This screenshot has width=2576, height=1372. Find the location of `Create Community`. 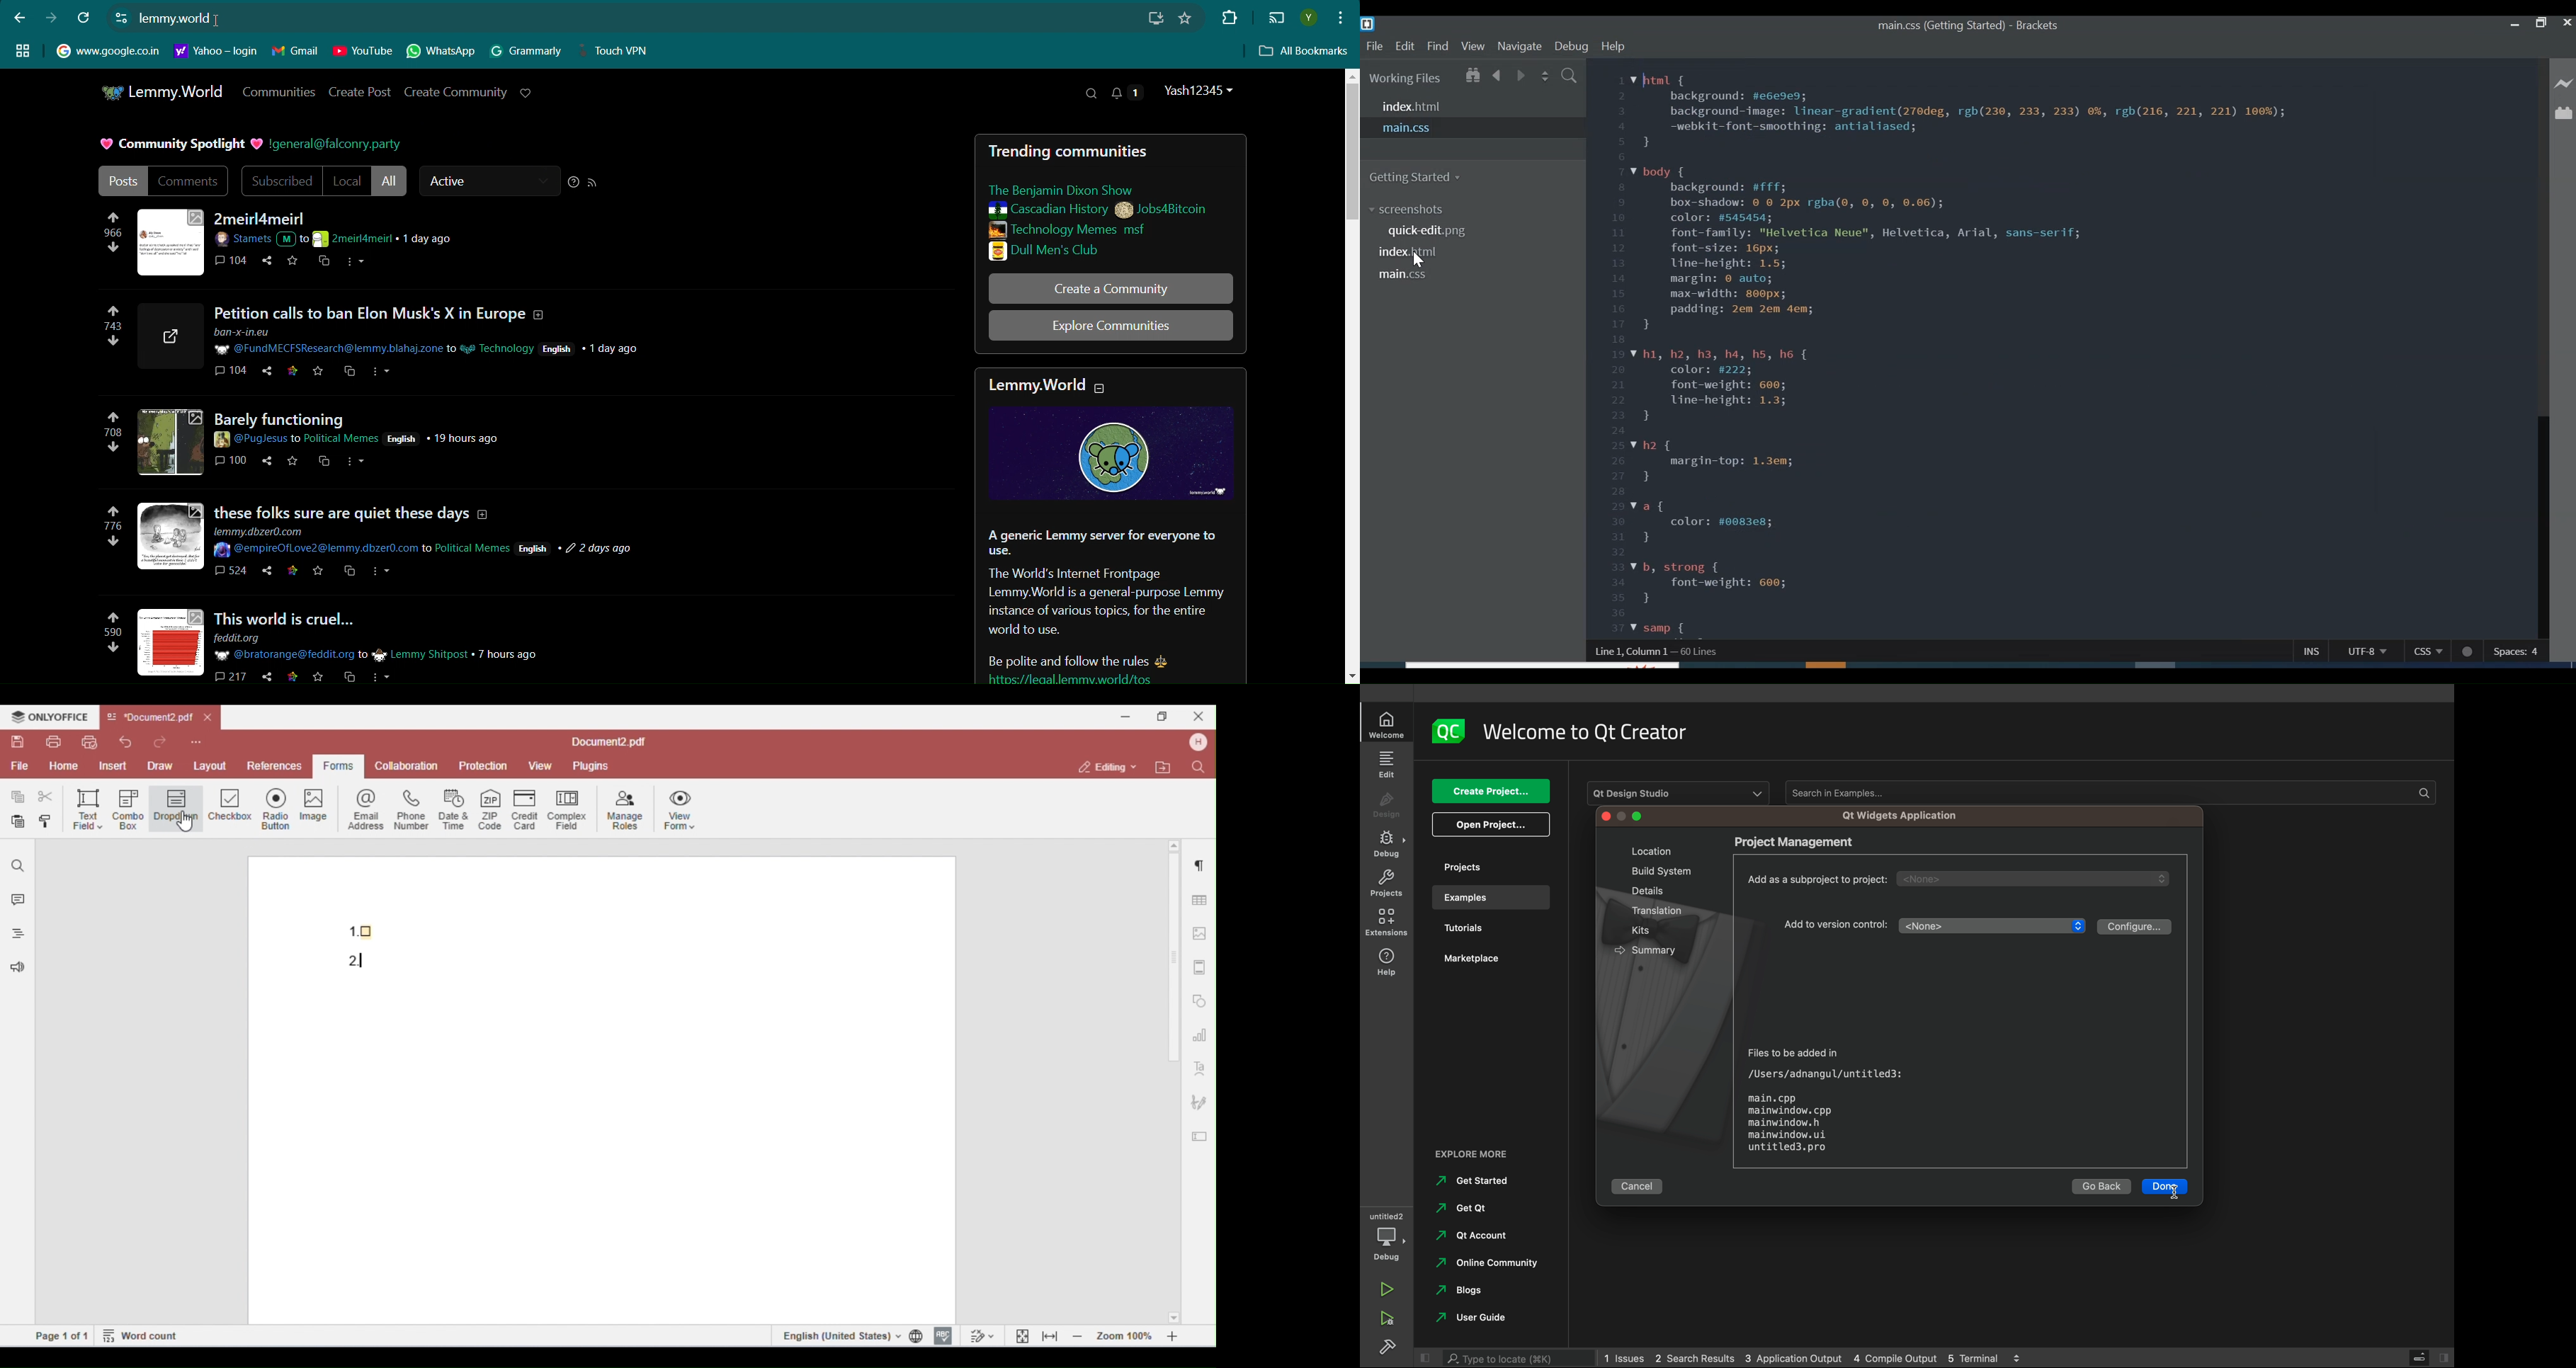

Create Community is located at coordinates (455, 91).